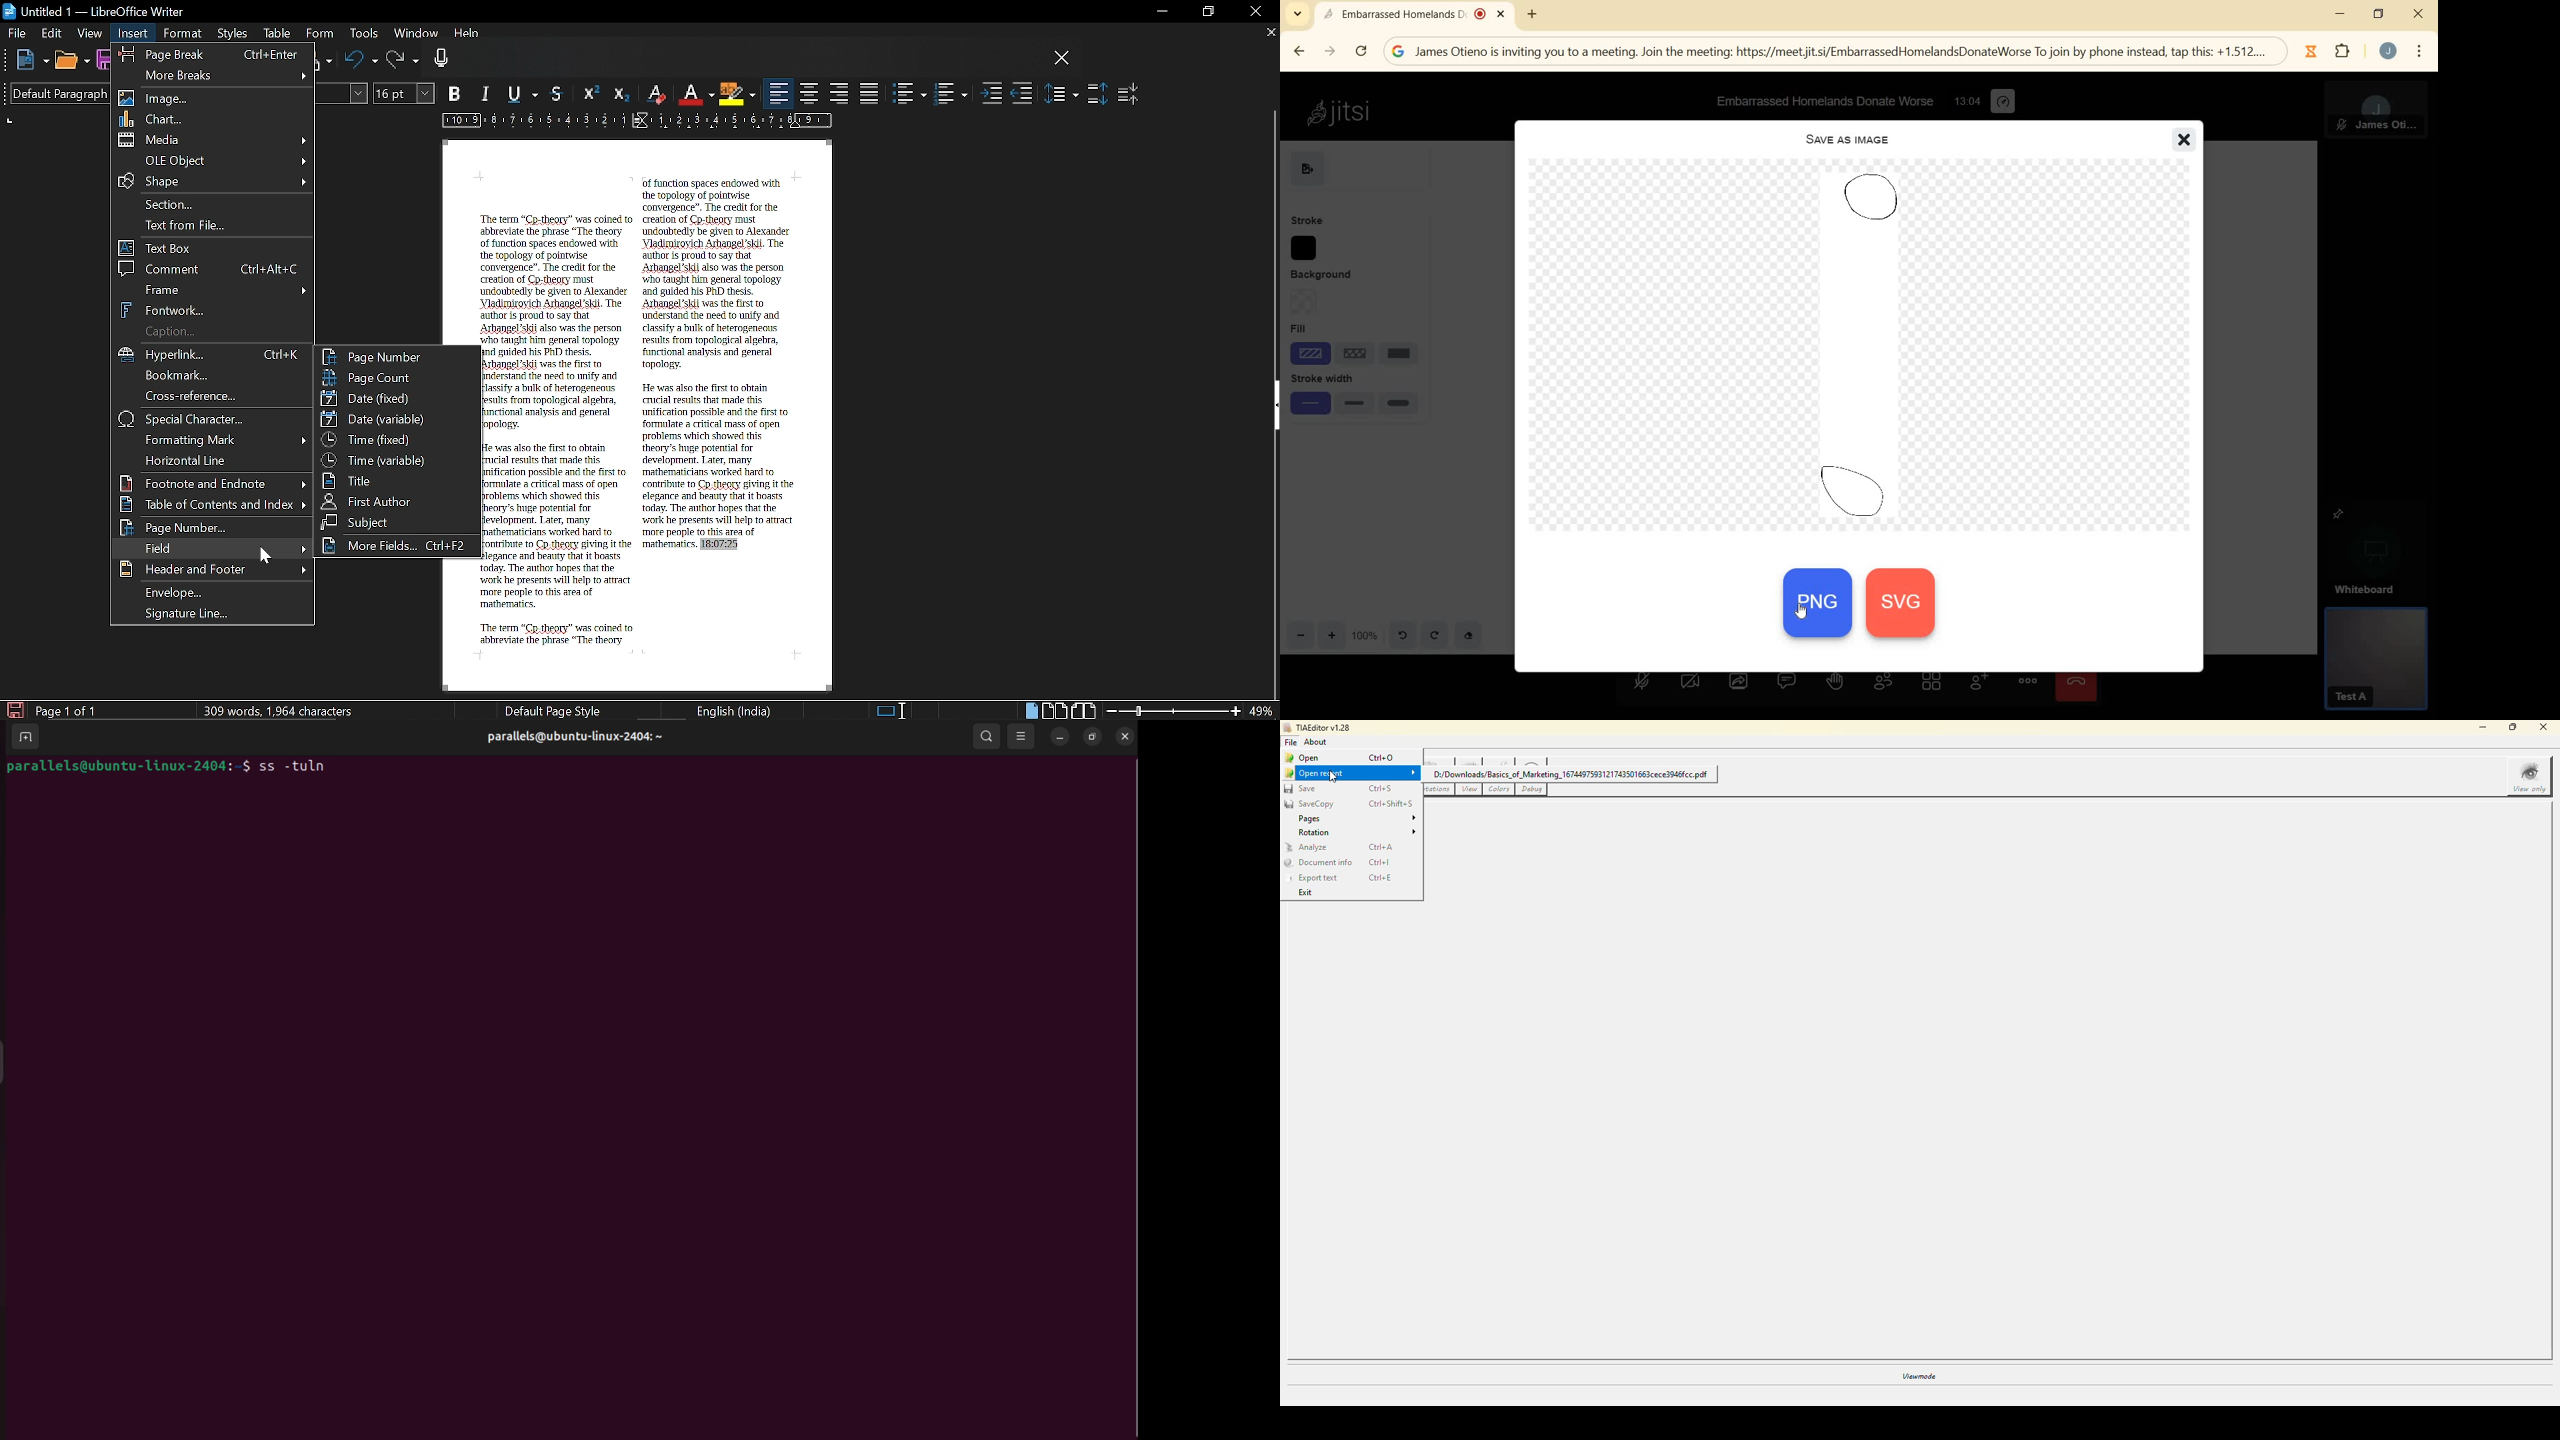 The image size is (2576, 1456). What do you see at coordinates (213, 483) in the screenshot?
I see `Footnote and endnote` at bounding box center [213, 483].